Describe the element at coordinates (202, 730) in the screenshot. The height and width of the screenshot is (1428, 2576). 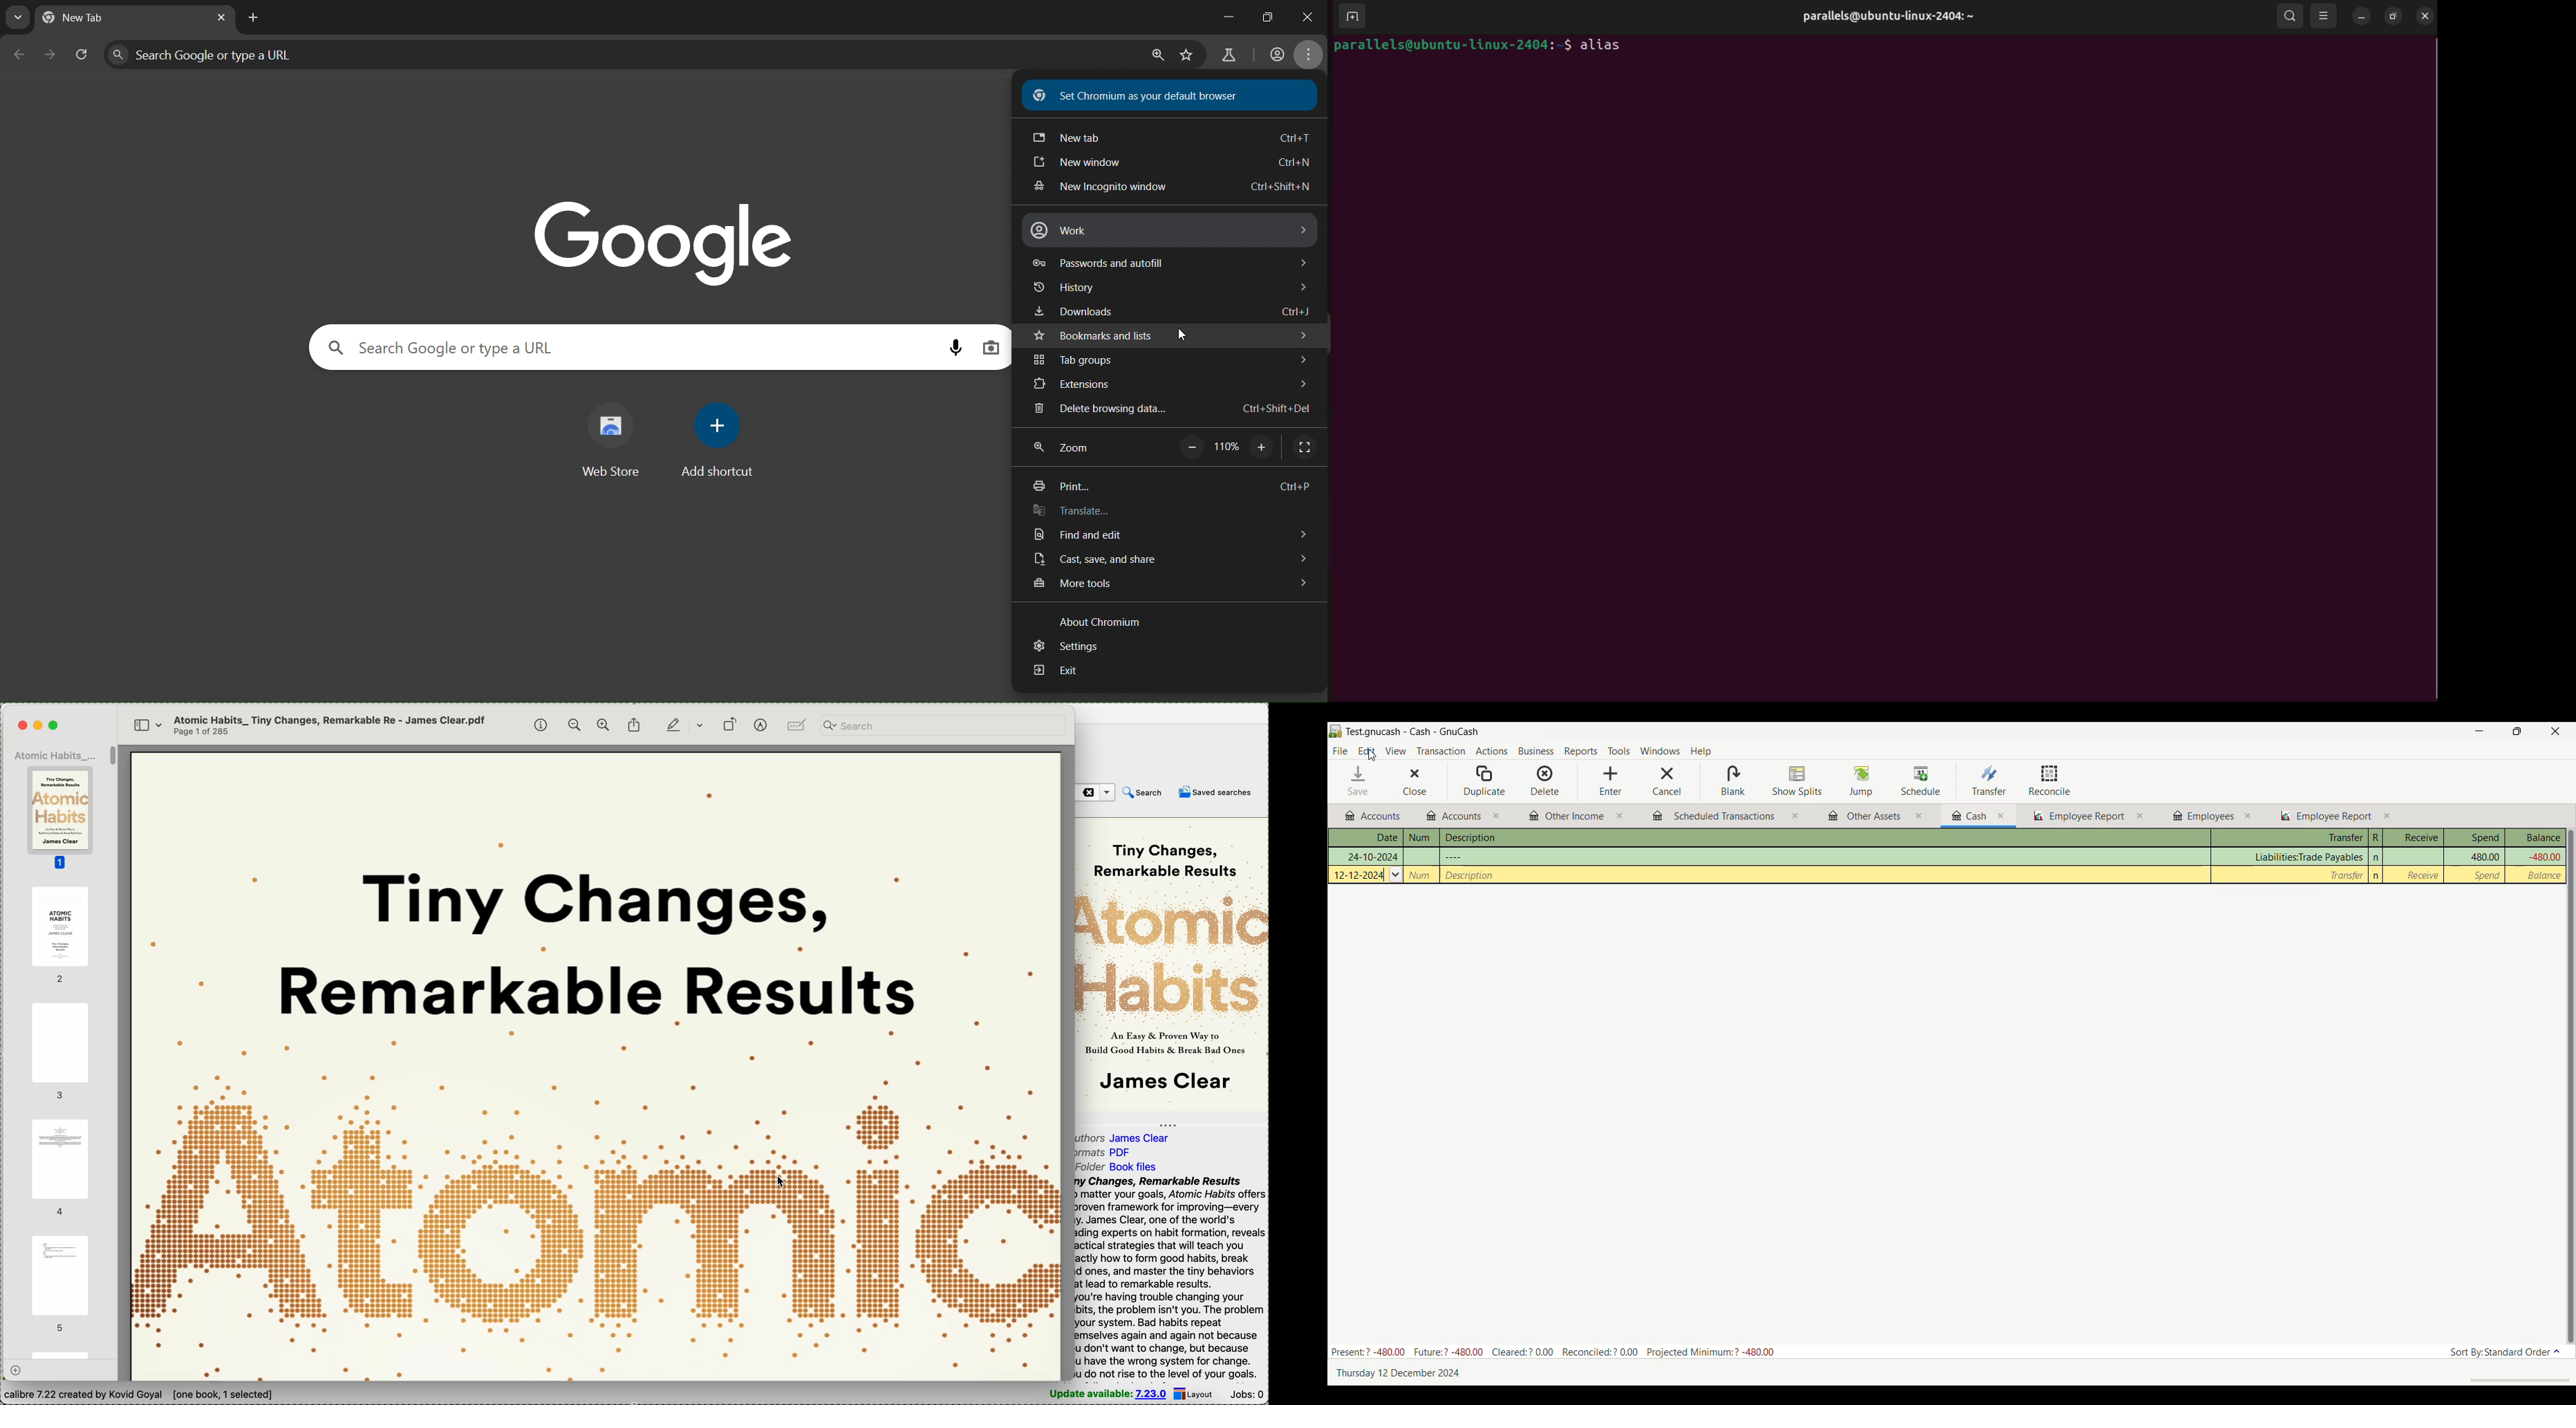
I see `page 1 of 285` at that location.